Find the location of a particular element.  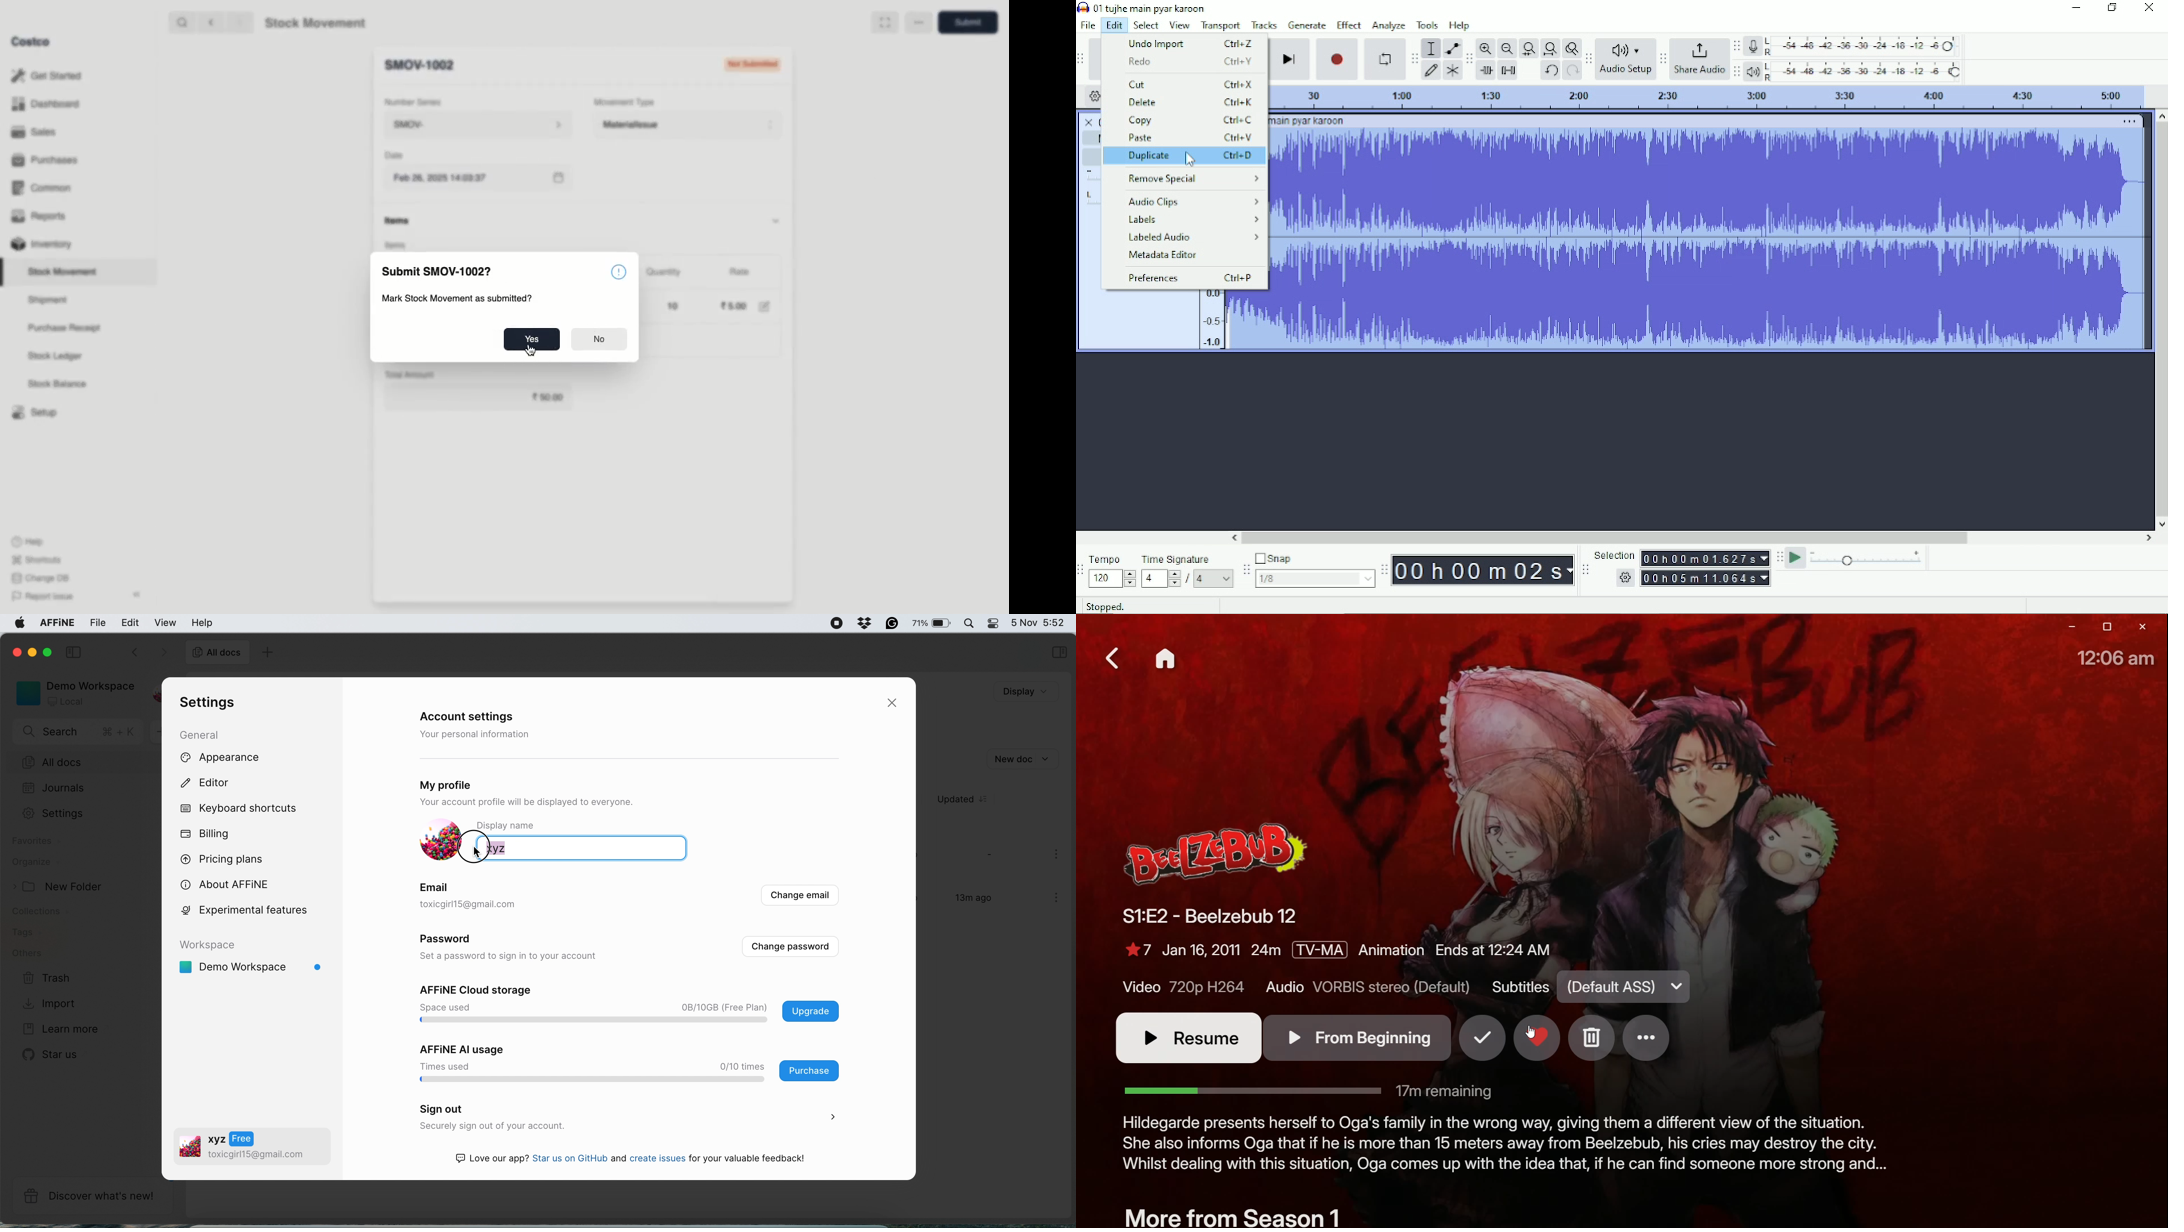

affine cloud storage is located at coordinates (633, 1005).